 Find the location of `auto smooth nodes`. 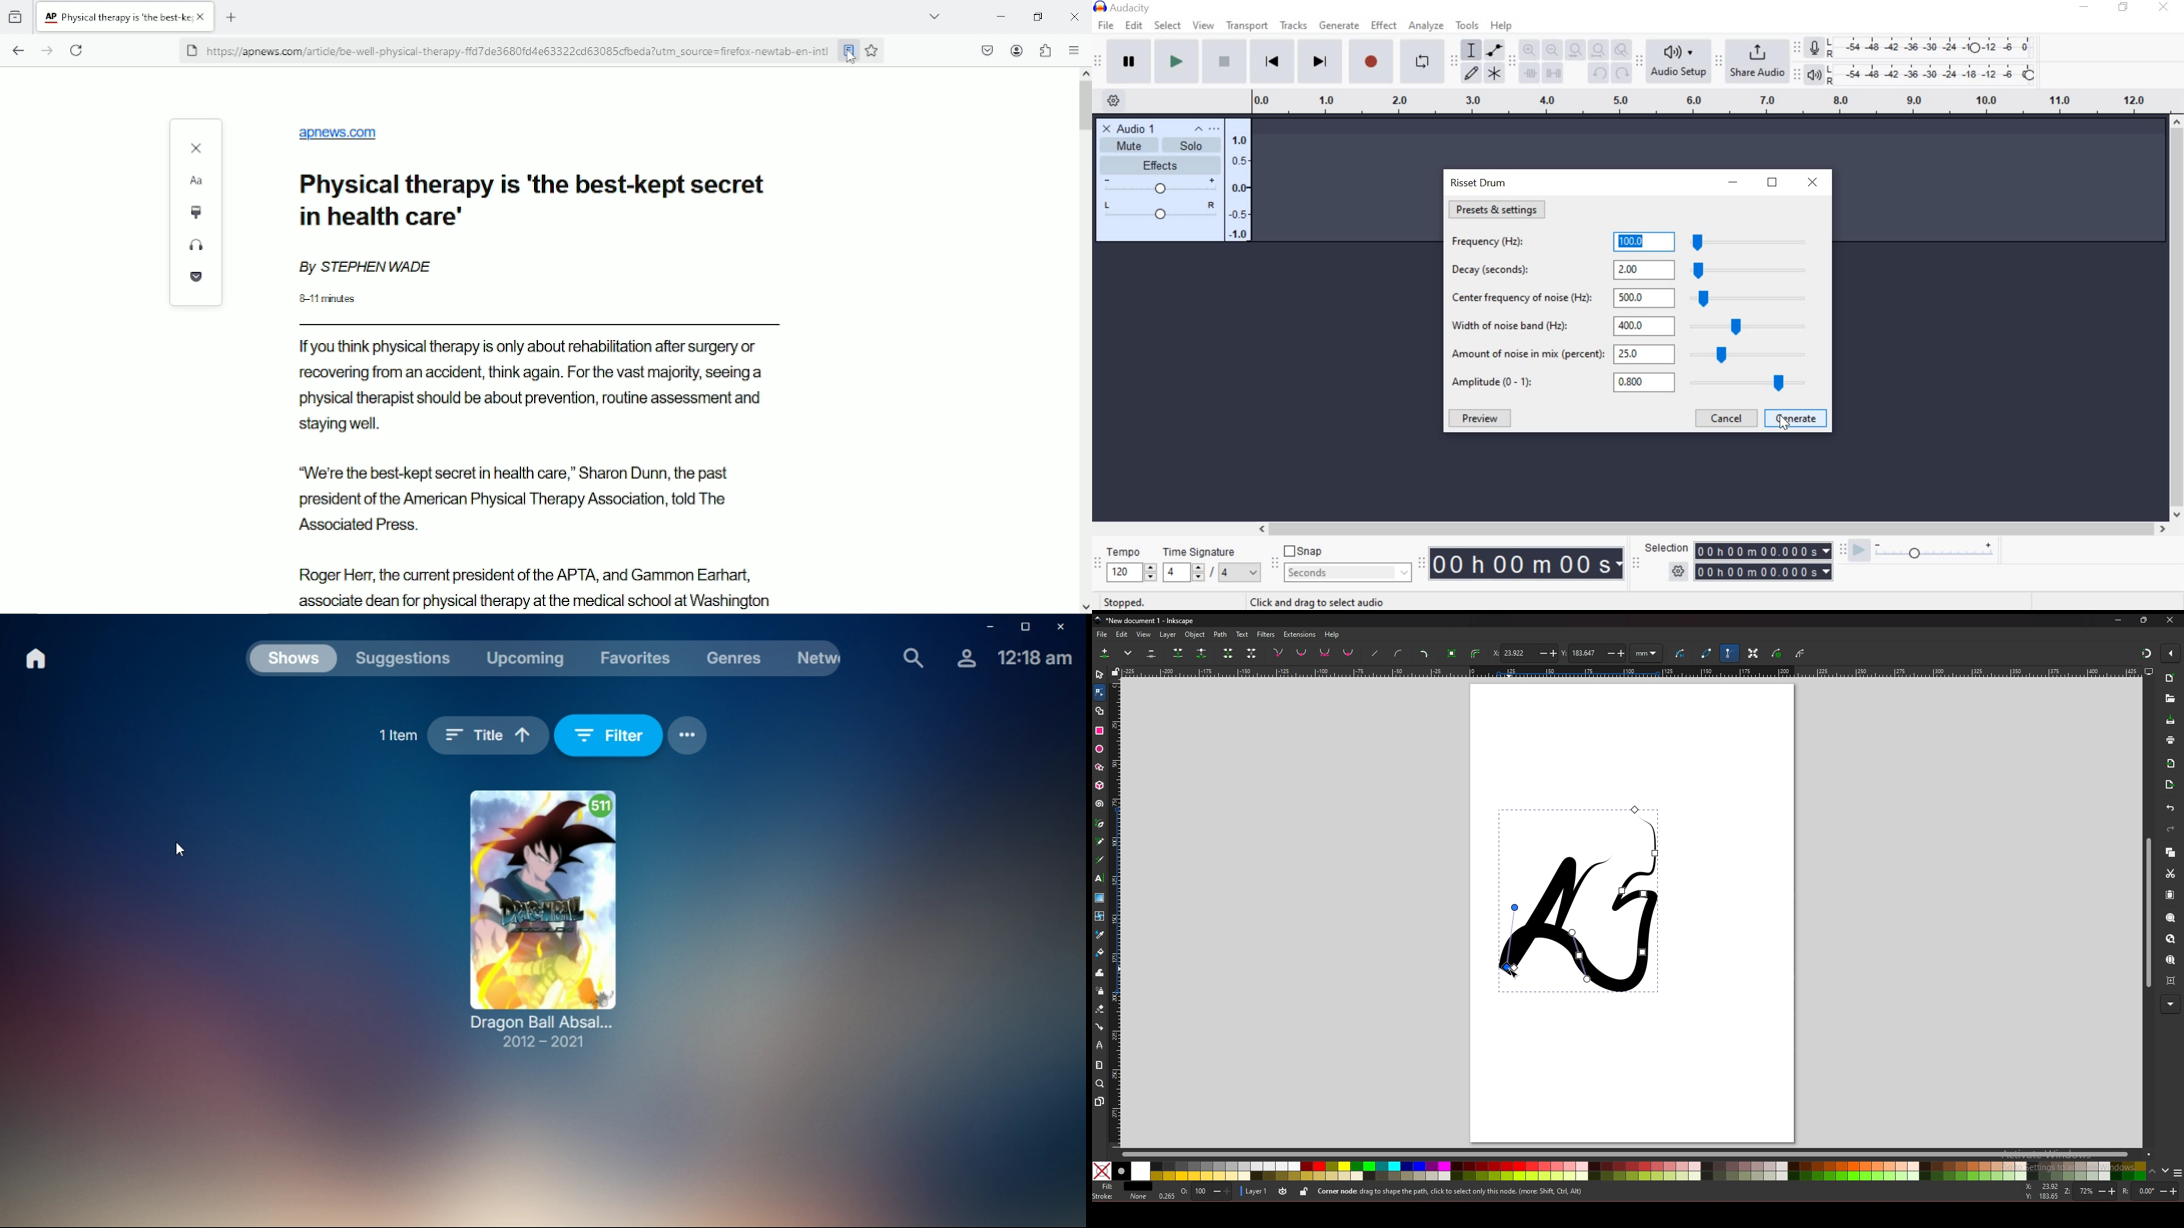

auto smooth nodes is located at coordinates (1348, 653).